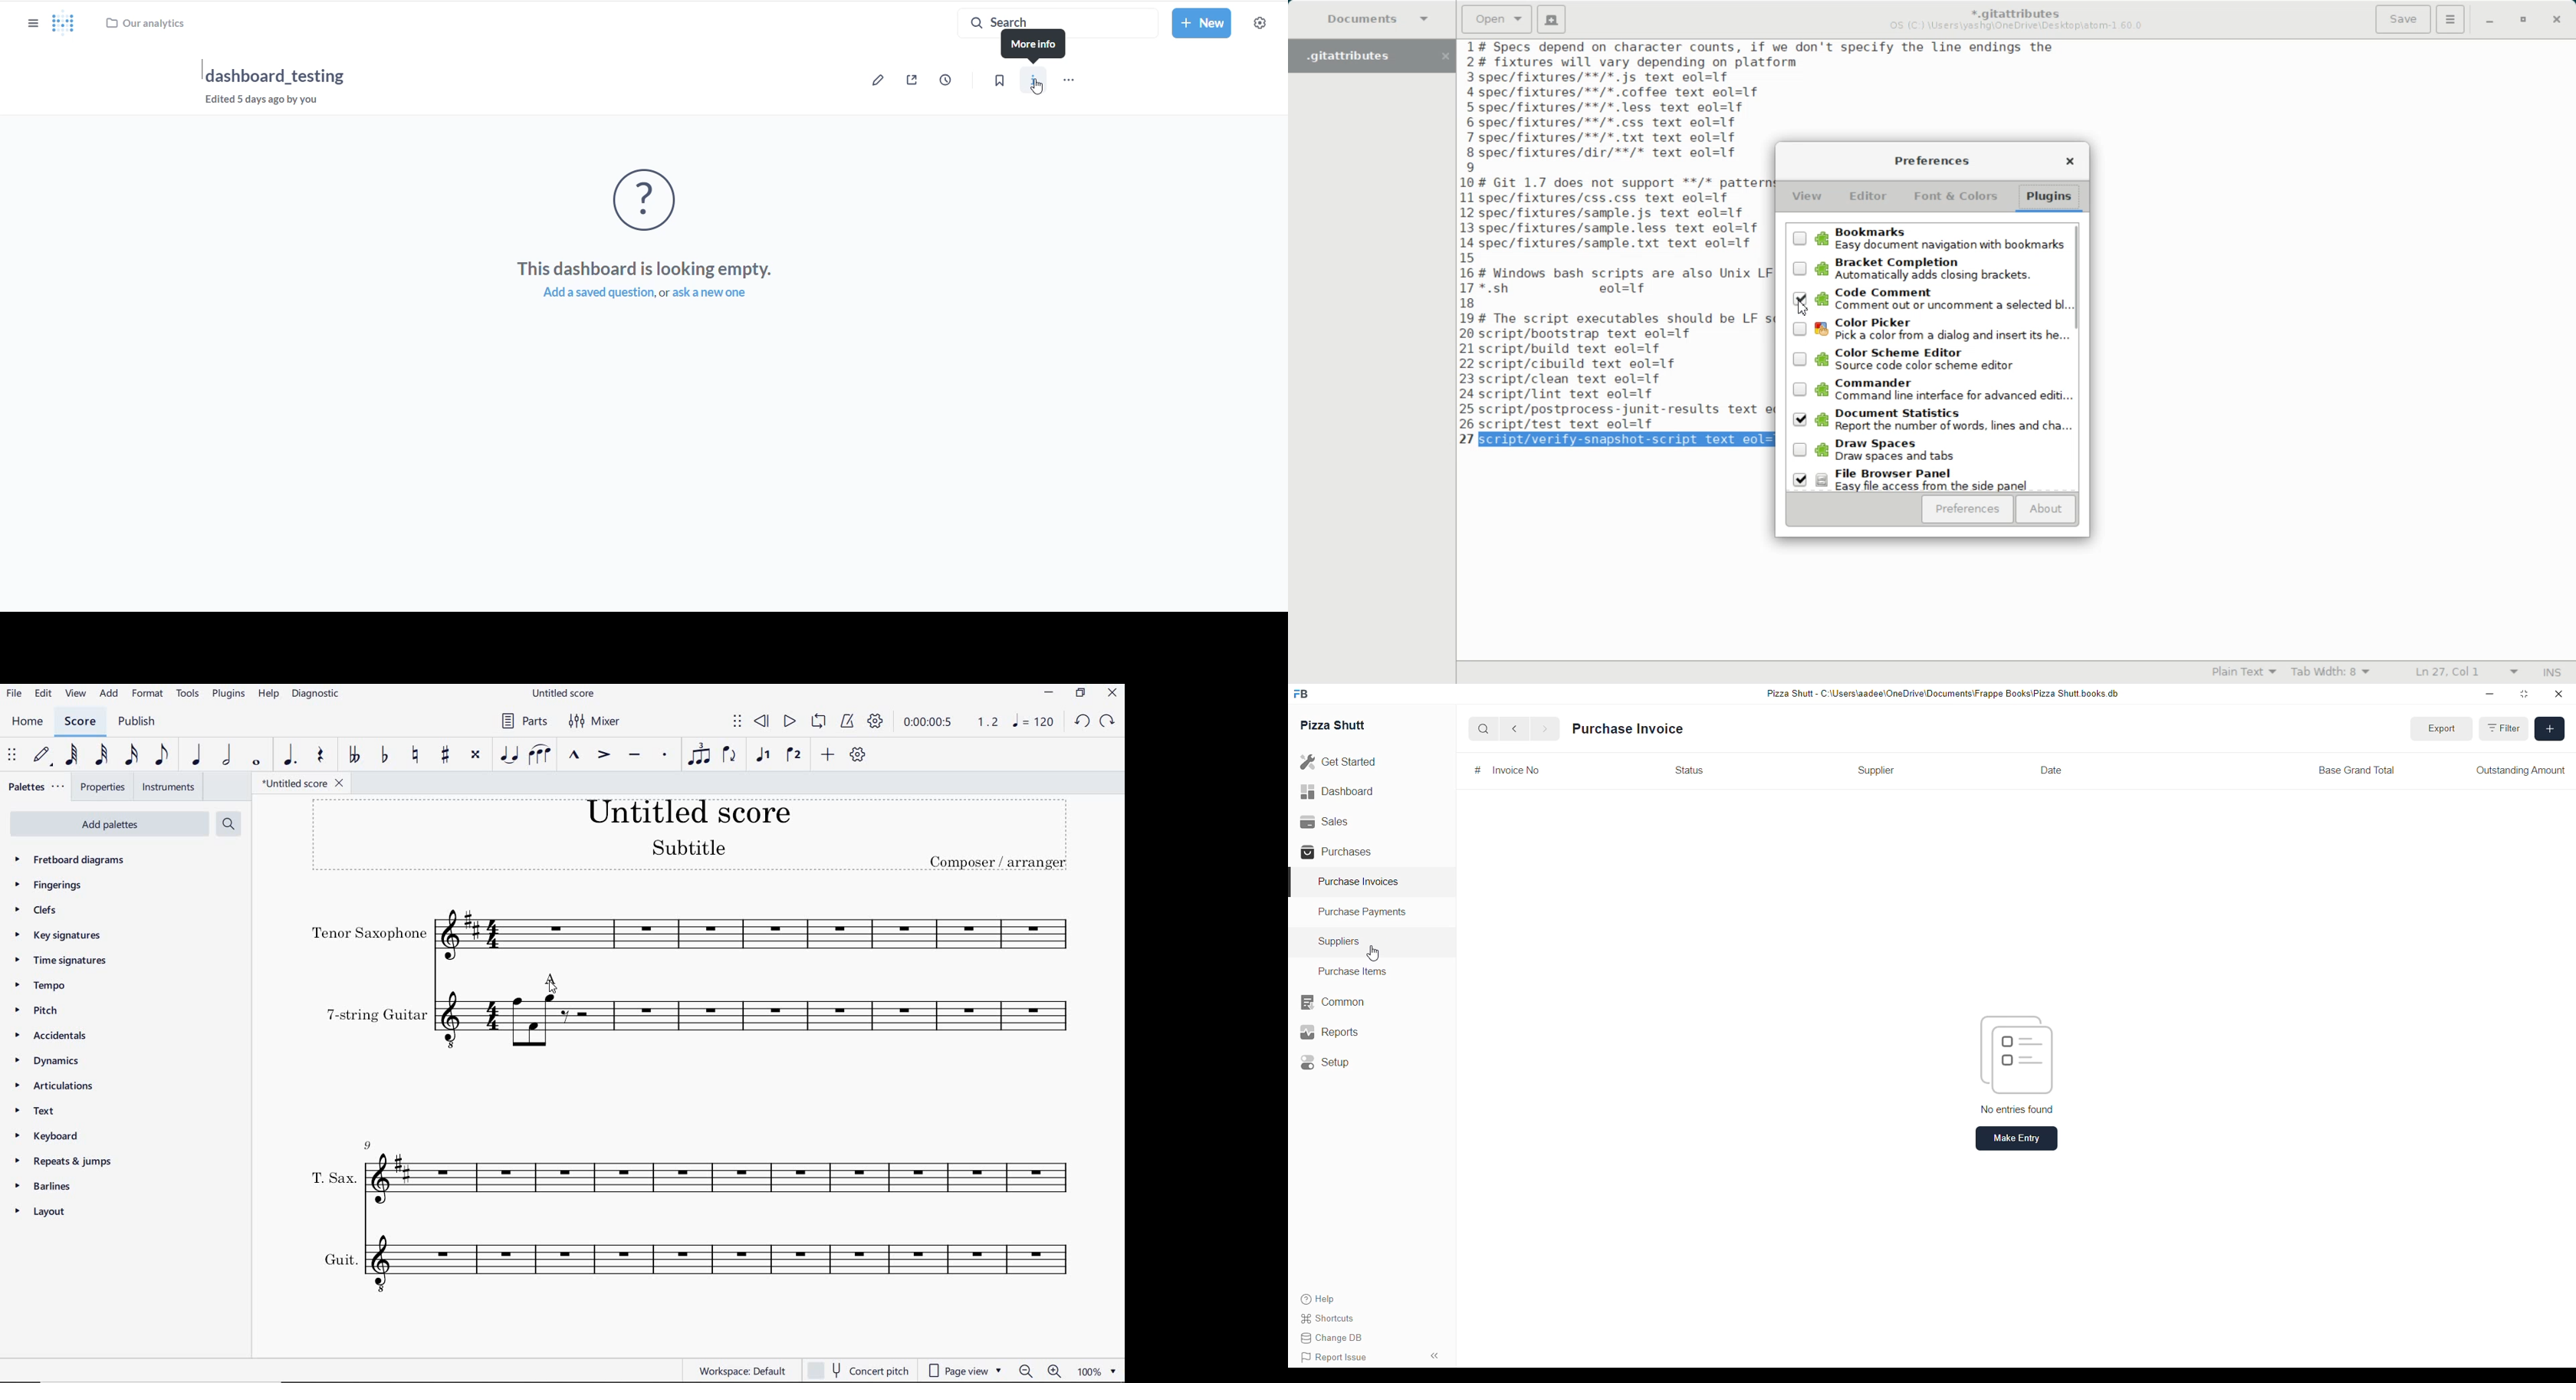  What do you see at coordinates (2016, 1050) in the screenshot?
I see `notes icon` at bounding box center [2016, 1050].